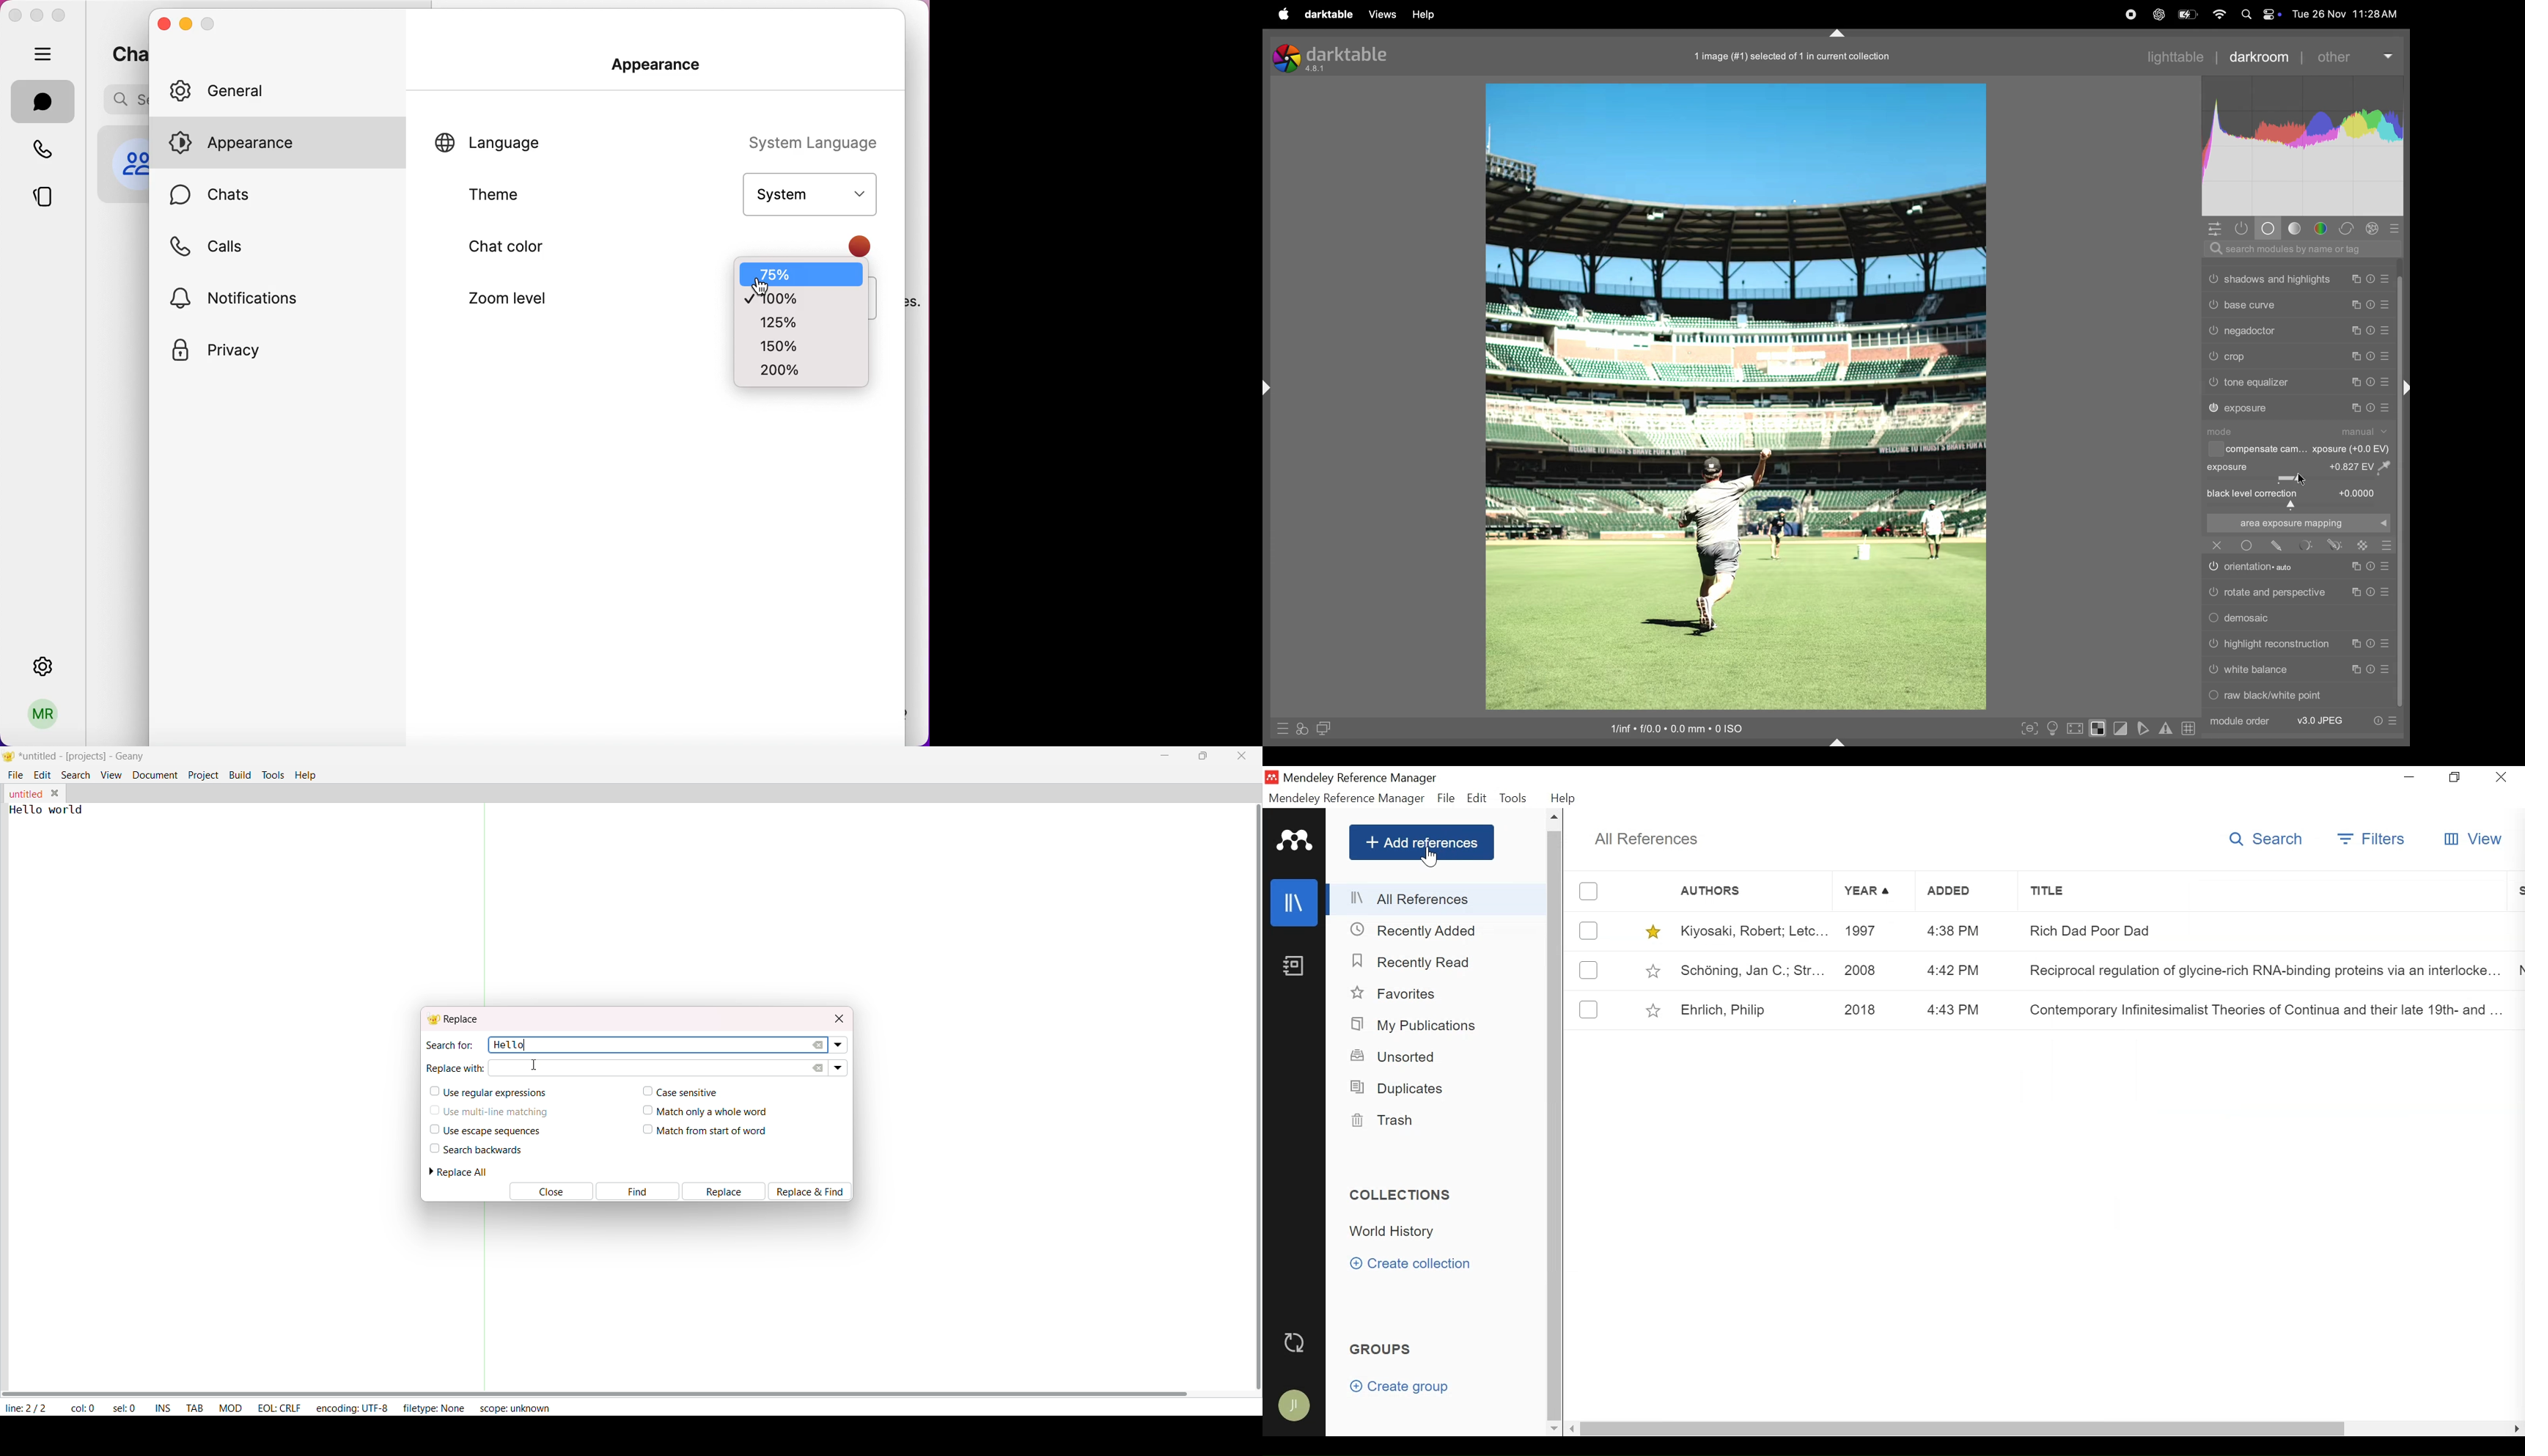 This screenshot has width=2548, height=1456. I want to click on zoom level, so click(551, 299).